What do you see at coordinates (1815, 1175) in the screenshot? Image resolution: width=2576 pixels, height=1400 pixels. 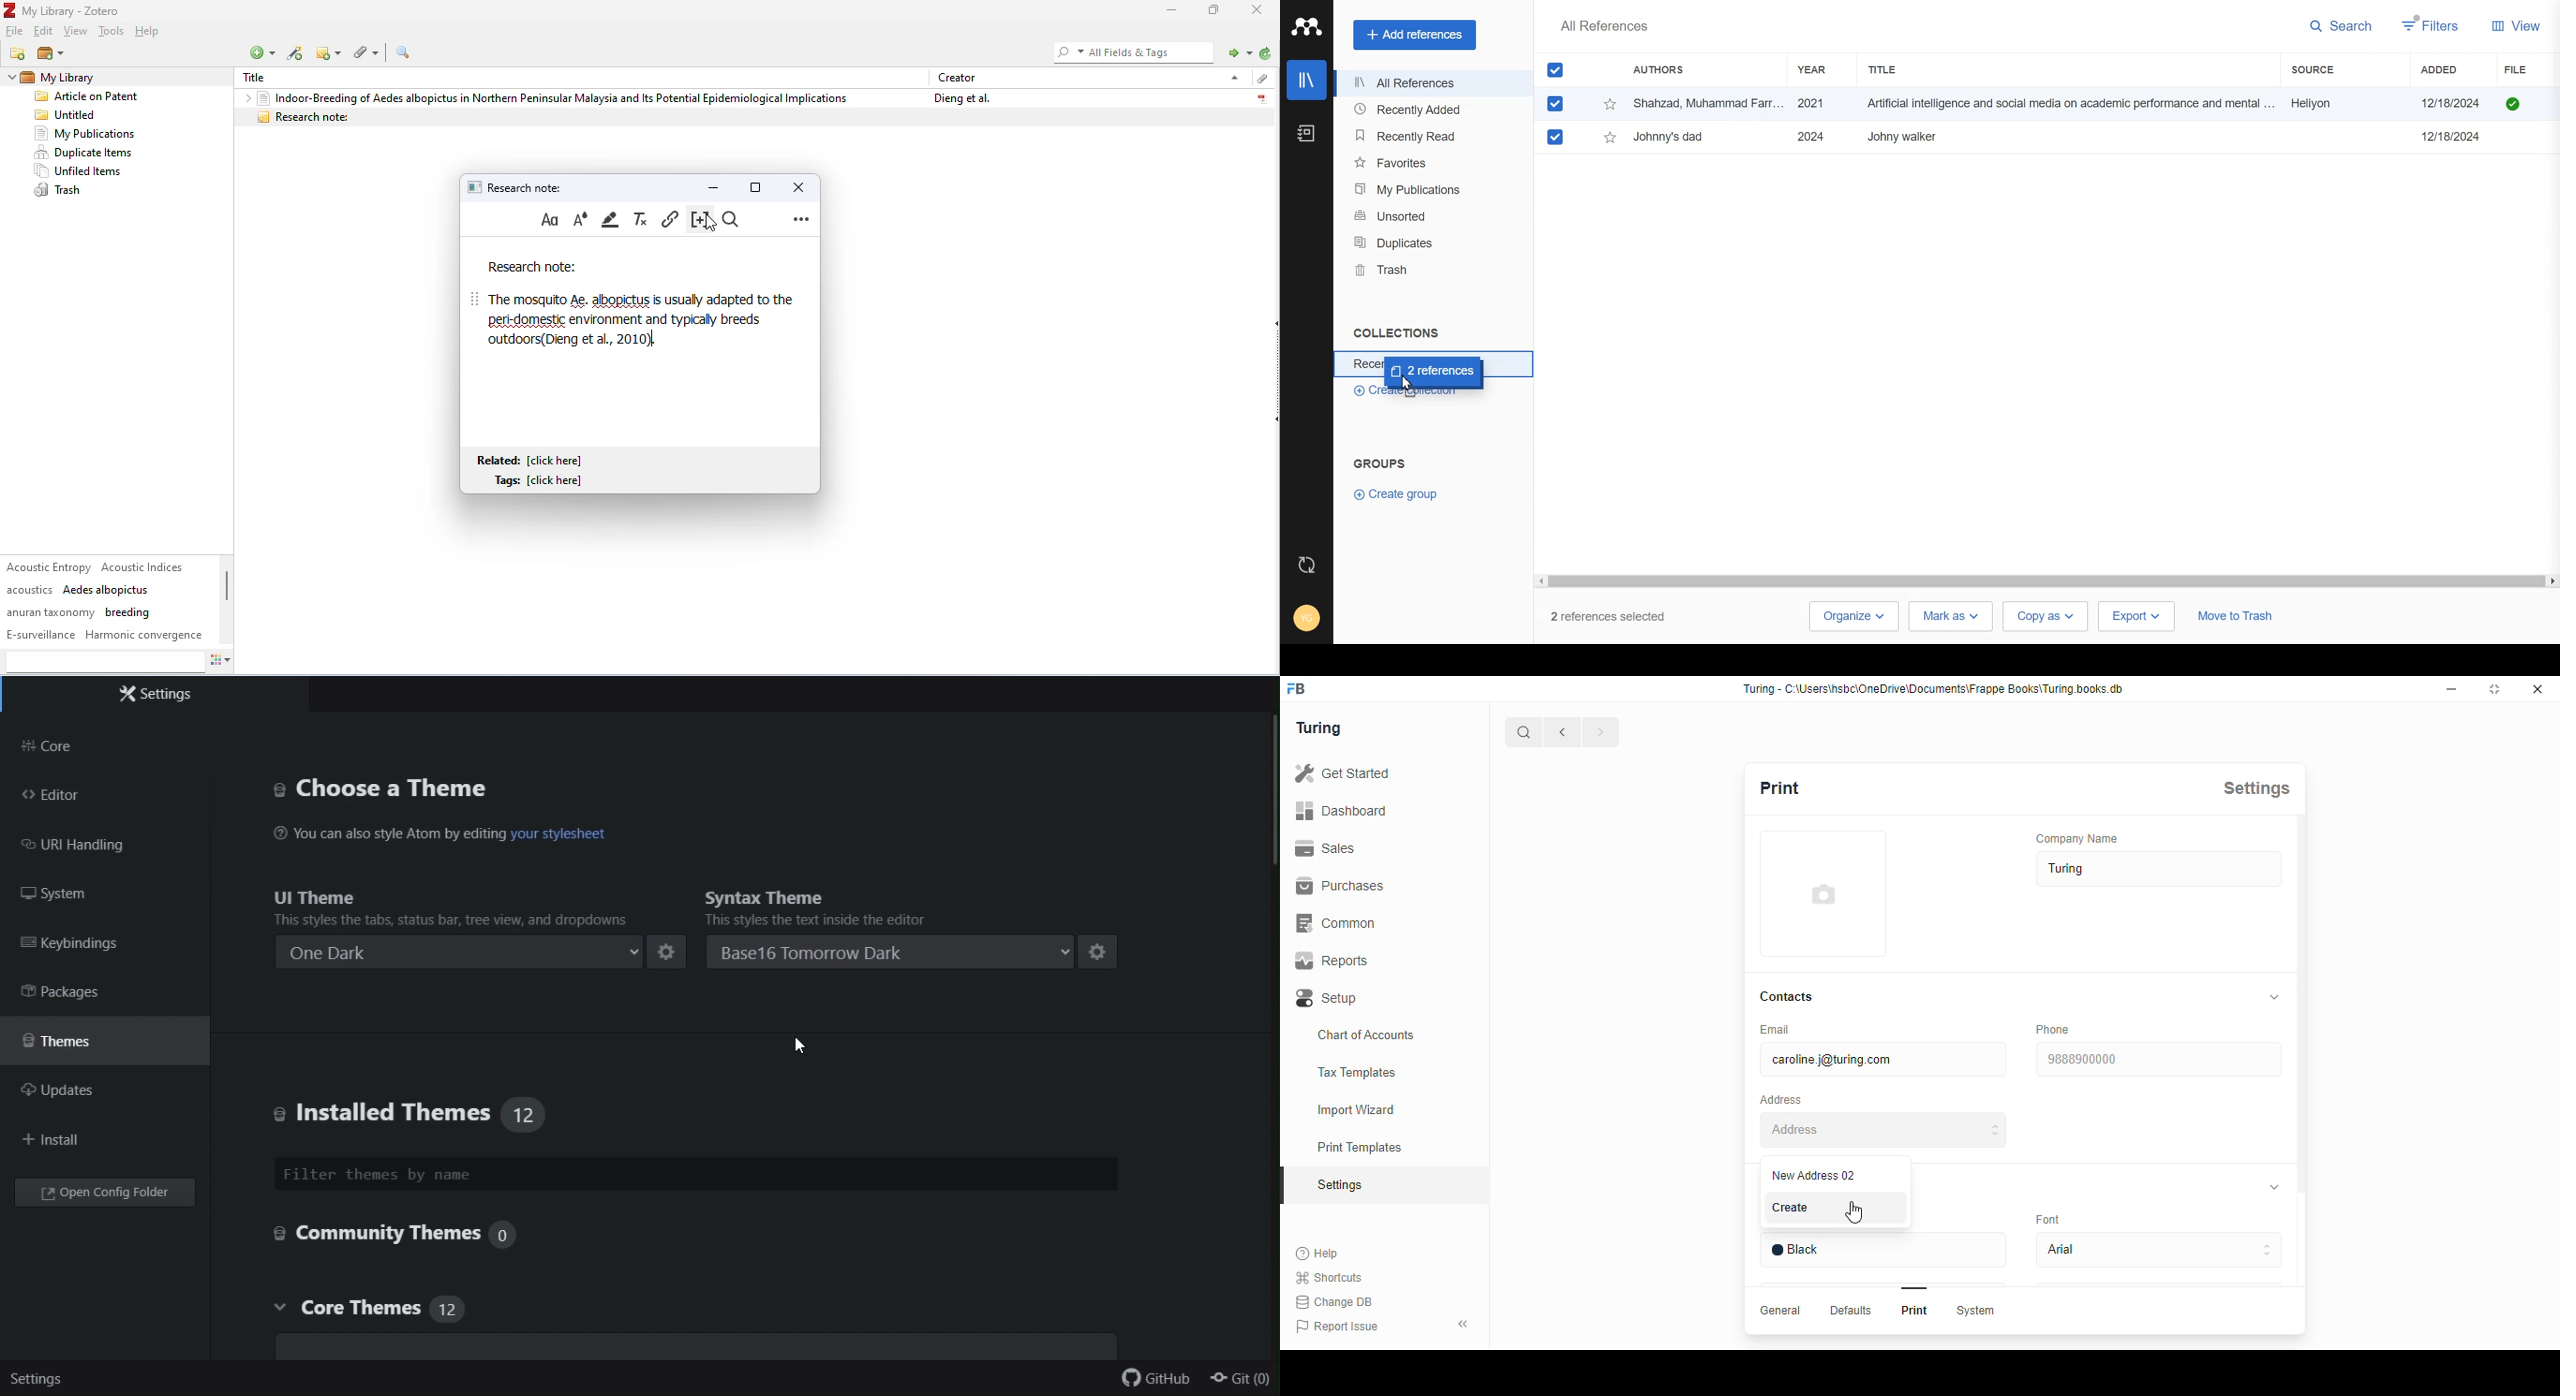 I see `new address 02` at bounding box center [1815, 1175].